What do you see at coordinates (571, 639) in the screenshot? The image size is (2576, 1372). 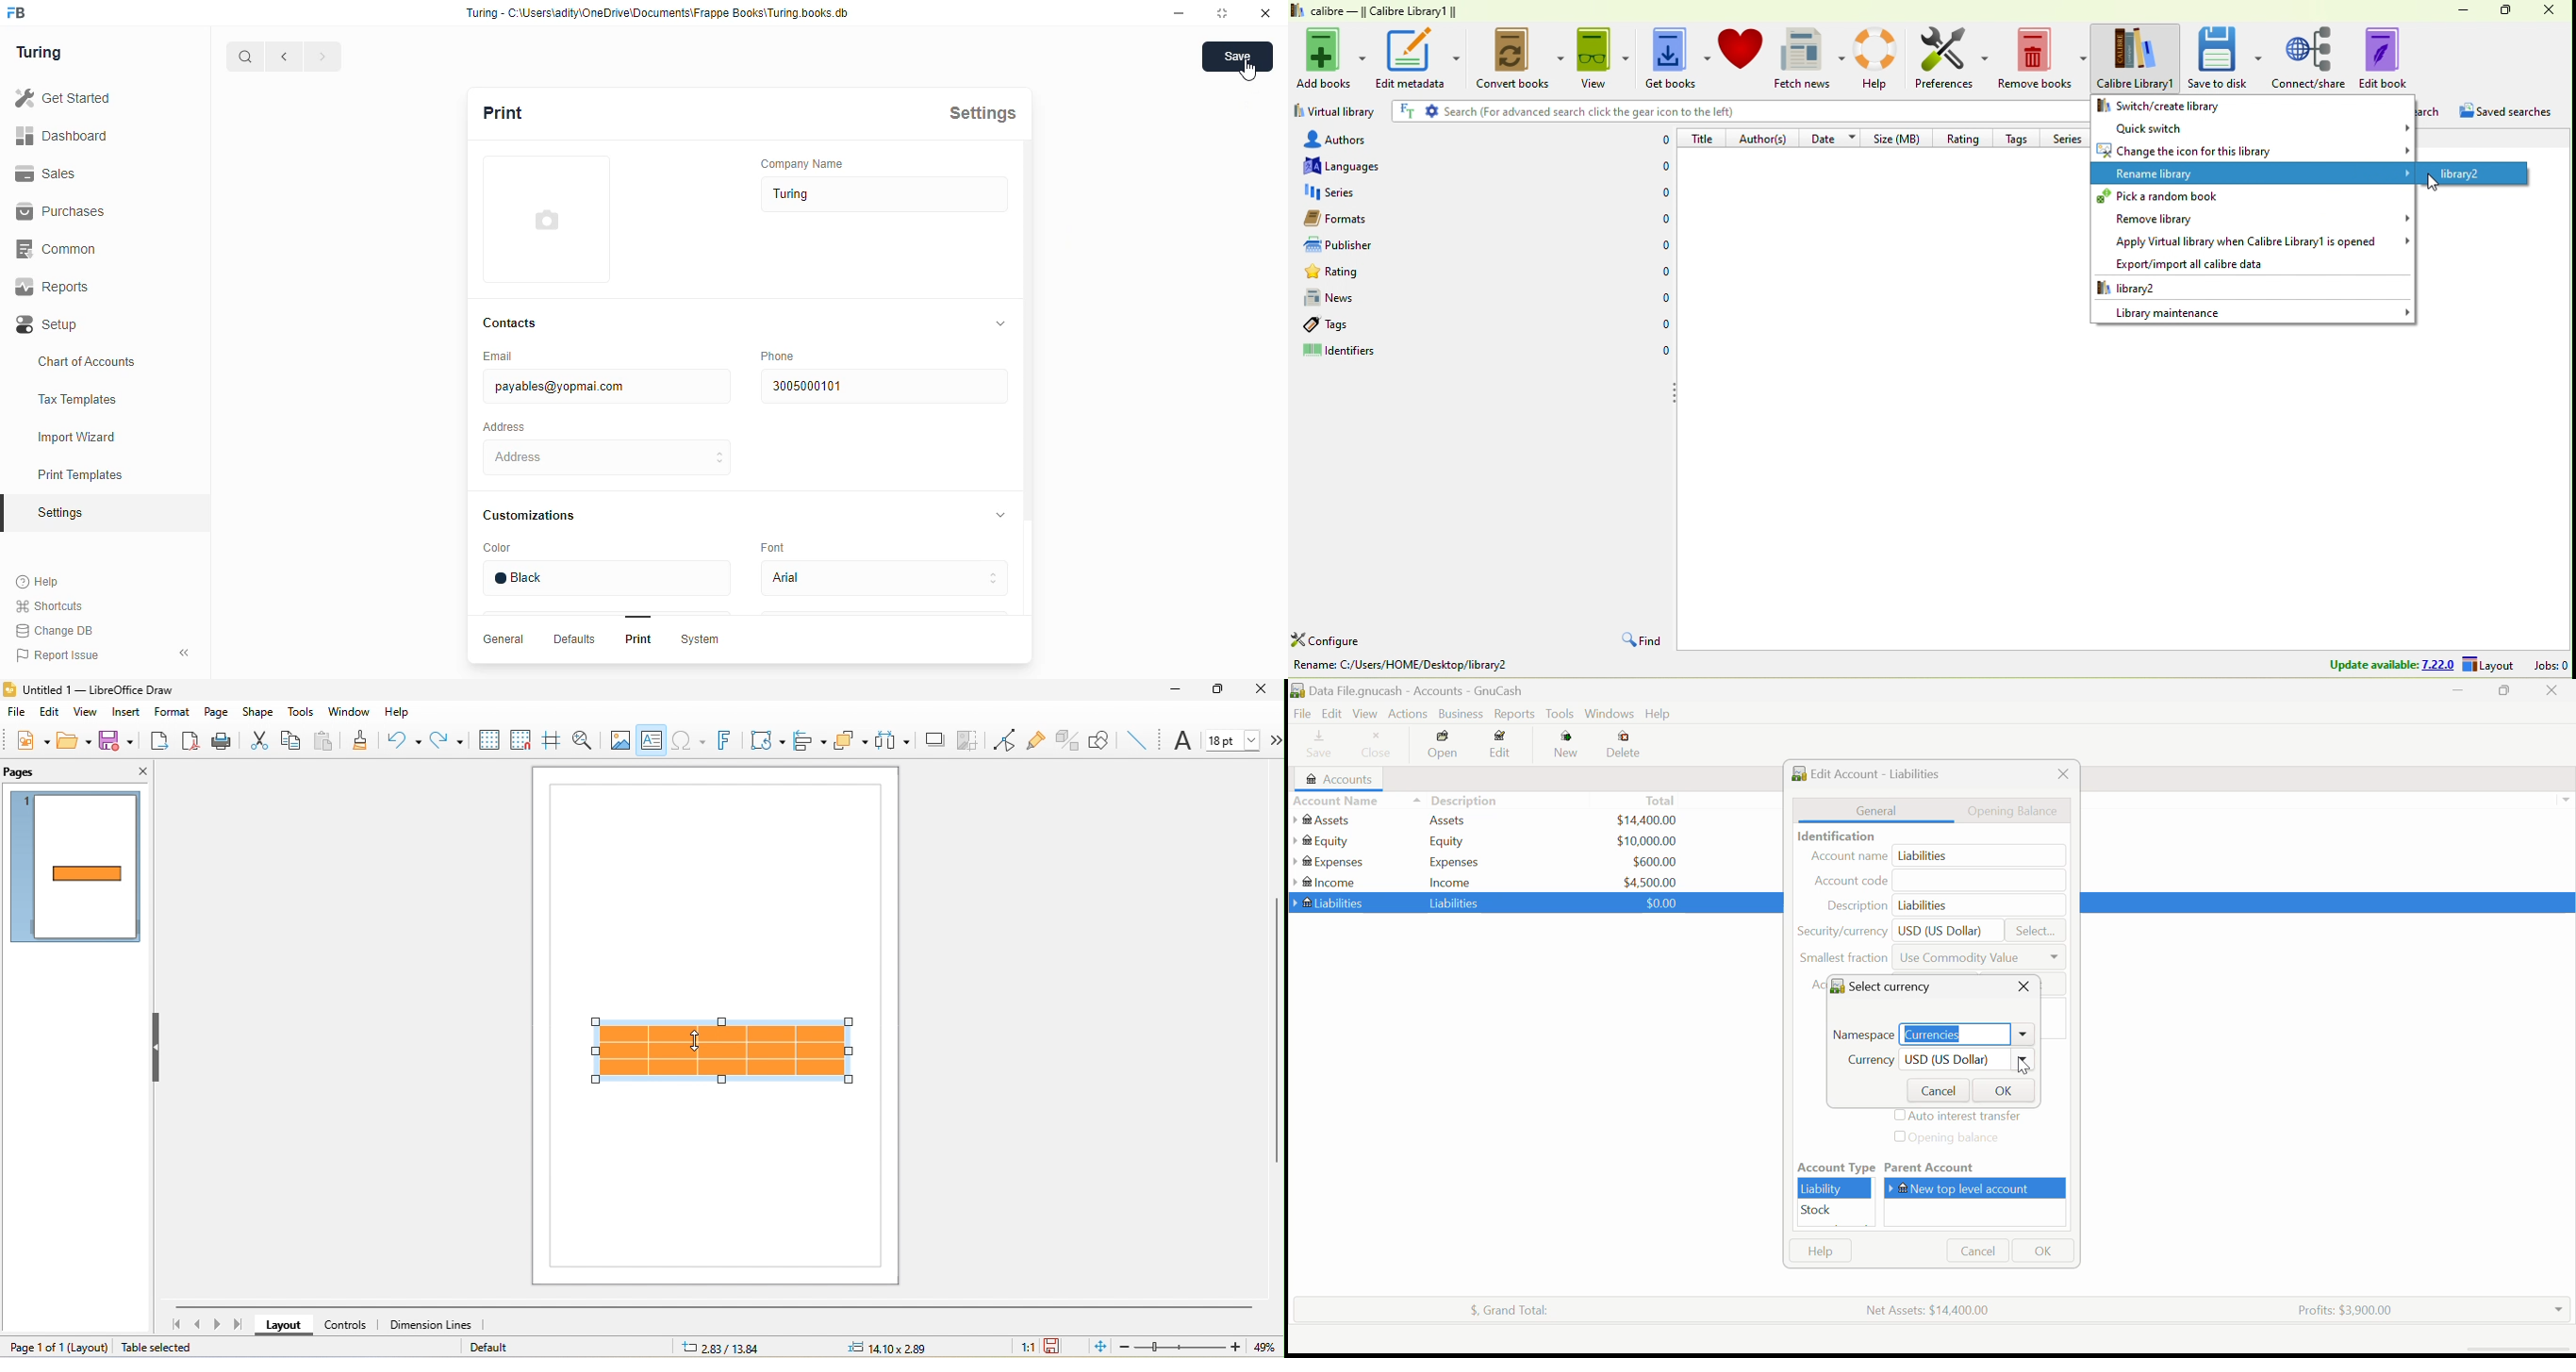 I see `Defaults` at bounding box center [571, 639].